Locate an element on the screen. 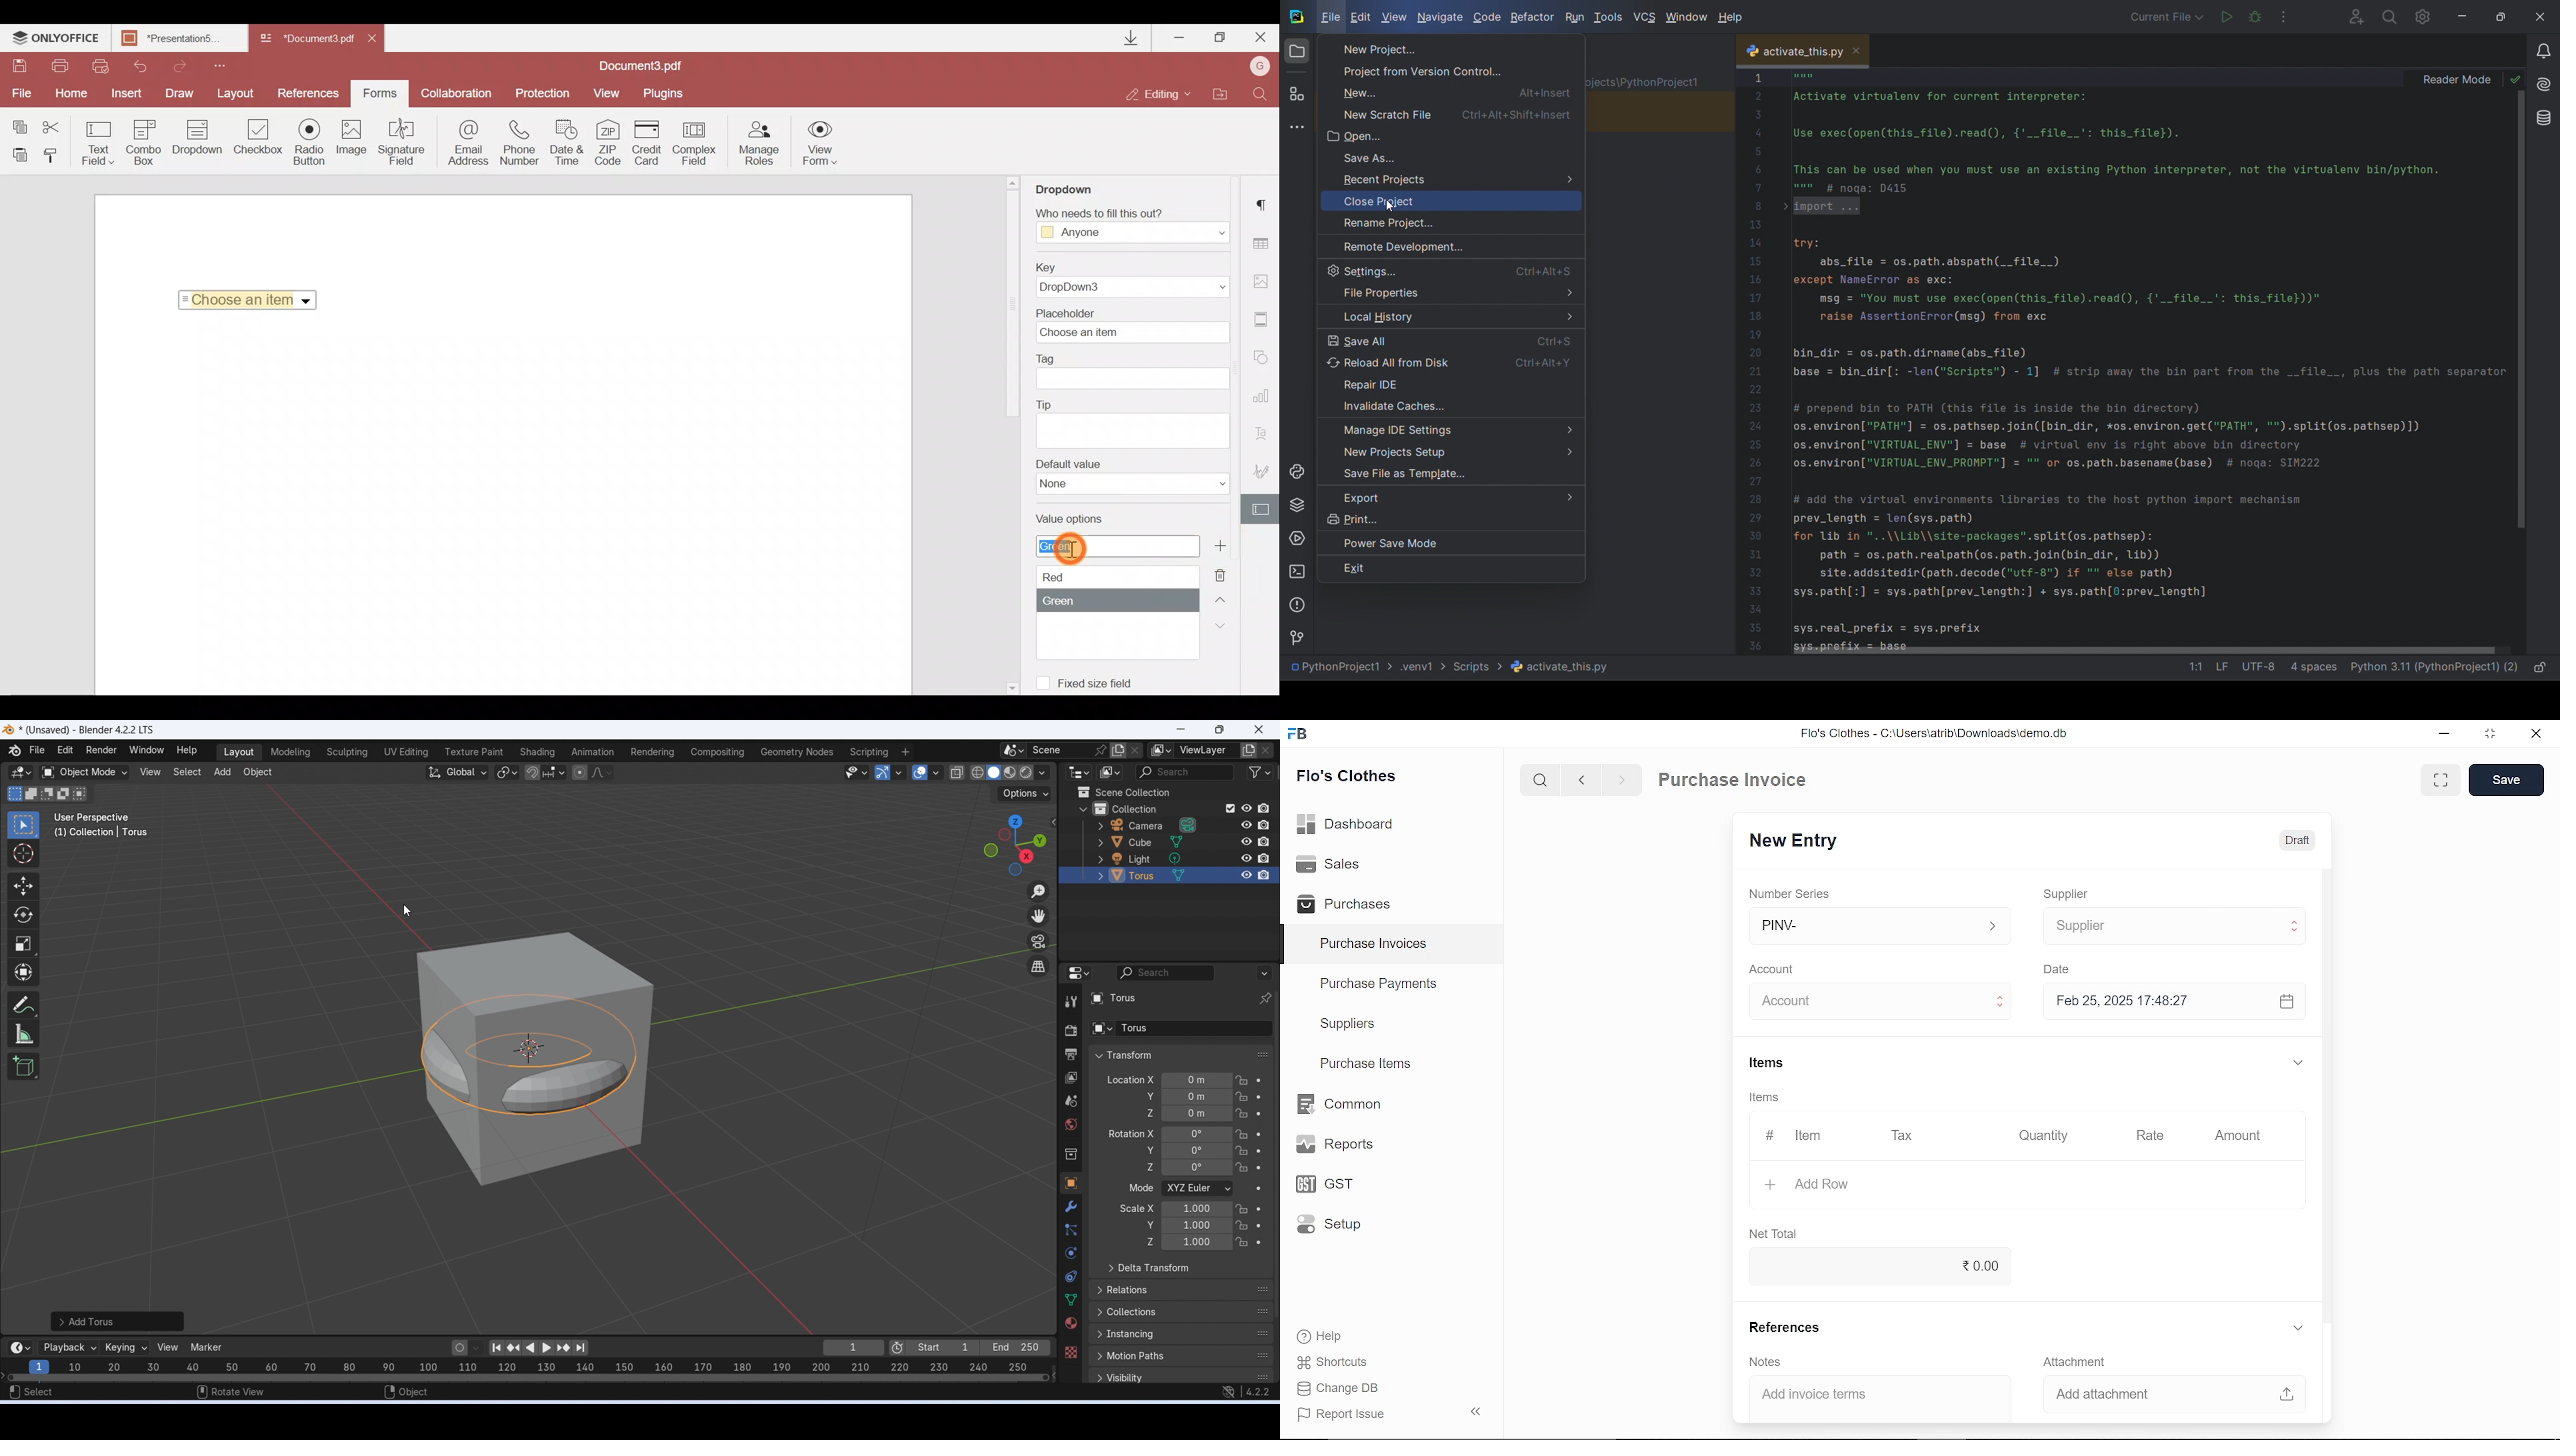  option is located at coordinates (1162, 751).